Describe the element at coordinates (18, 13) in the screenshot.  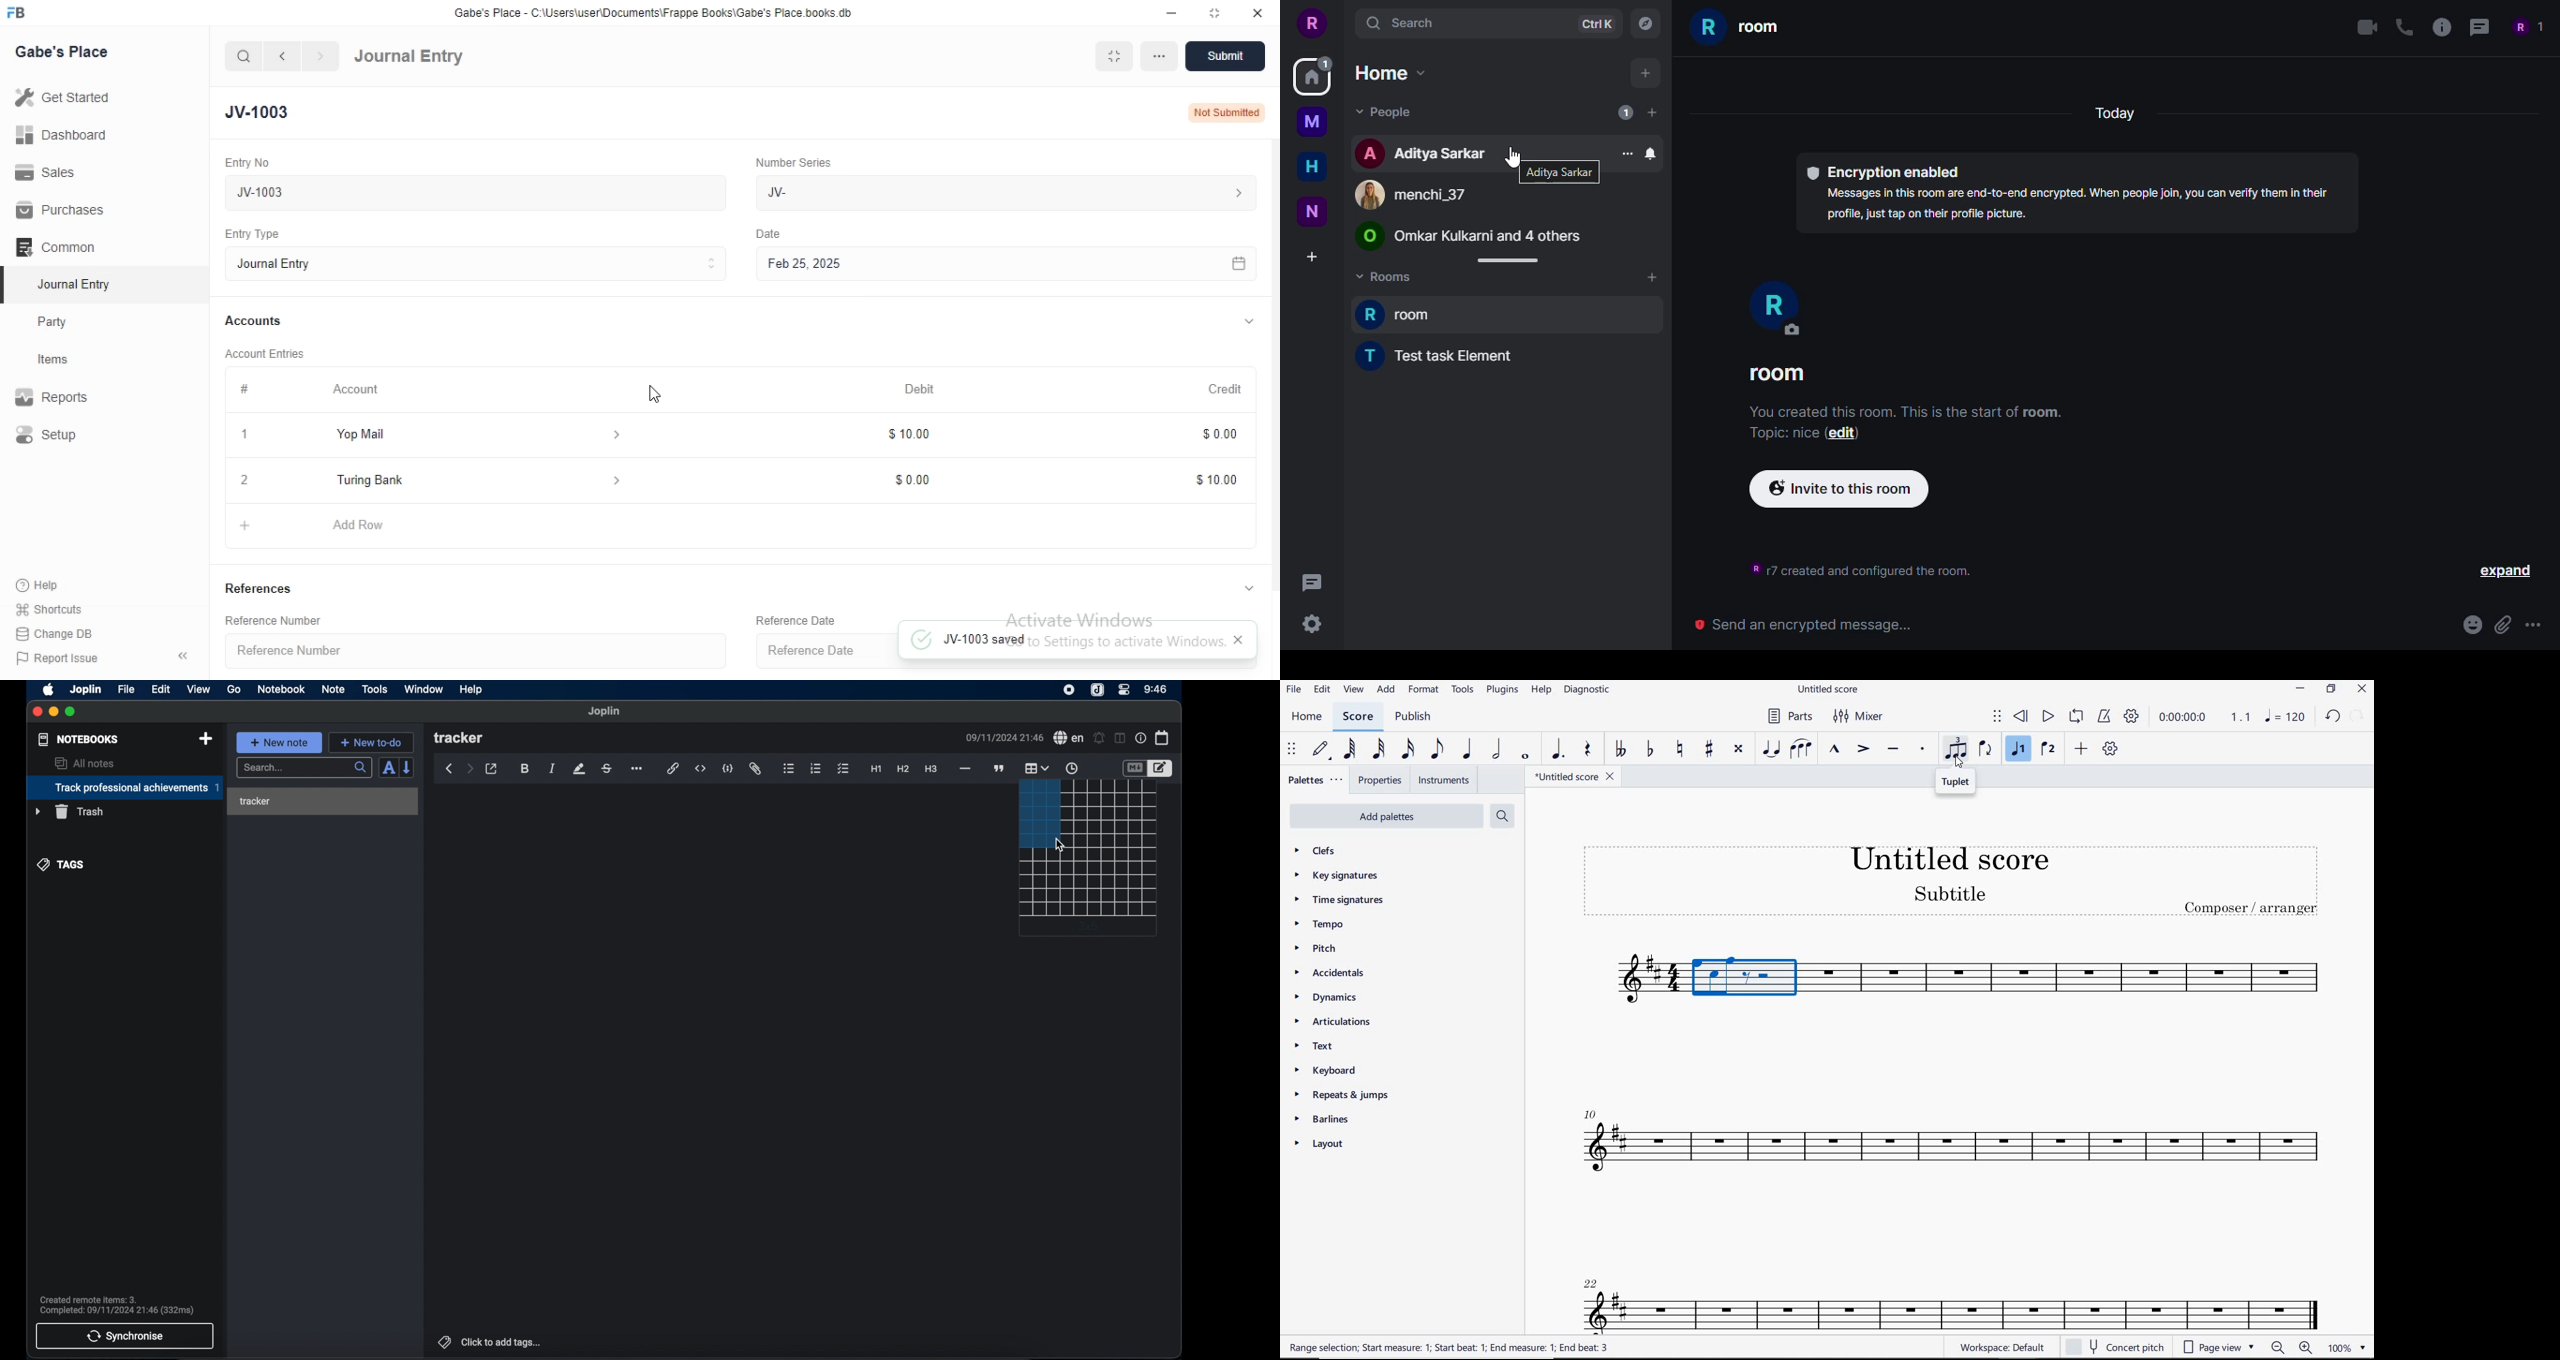
I see `FB` at that location.